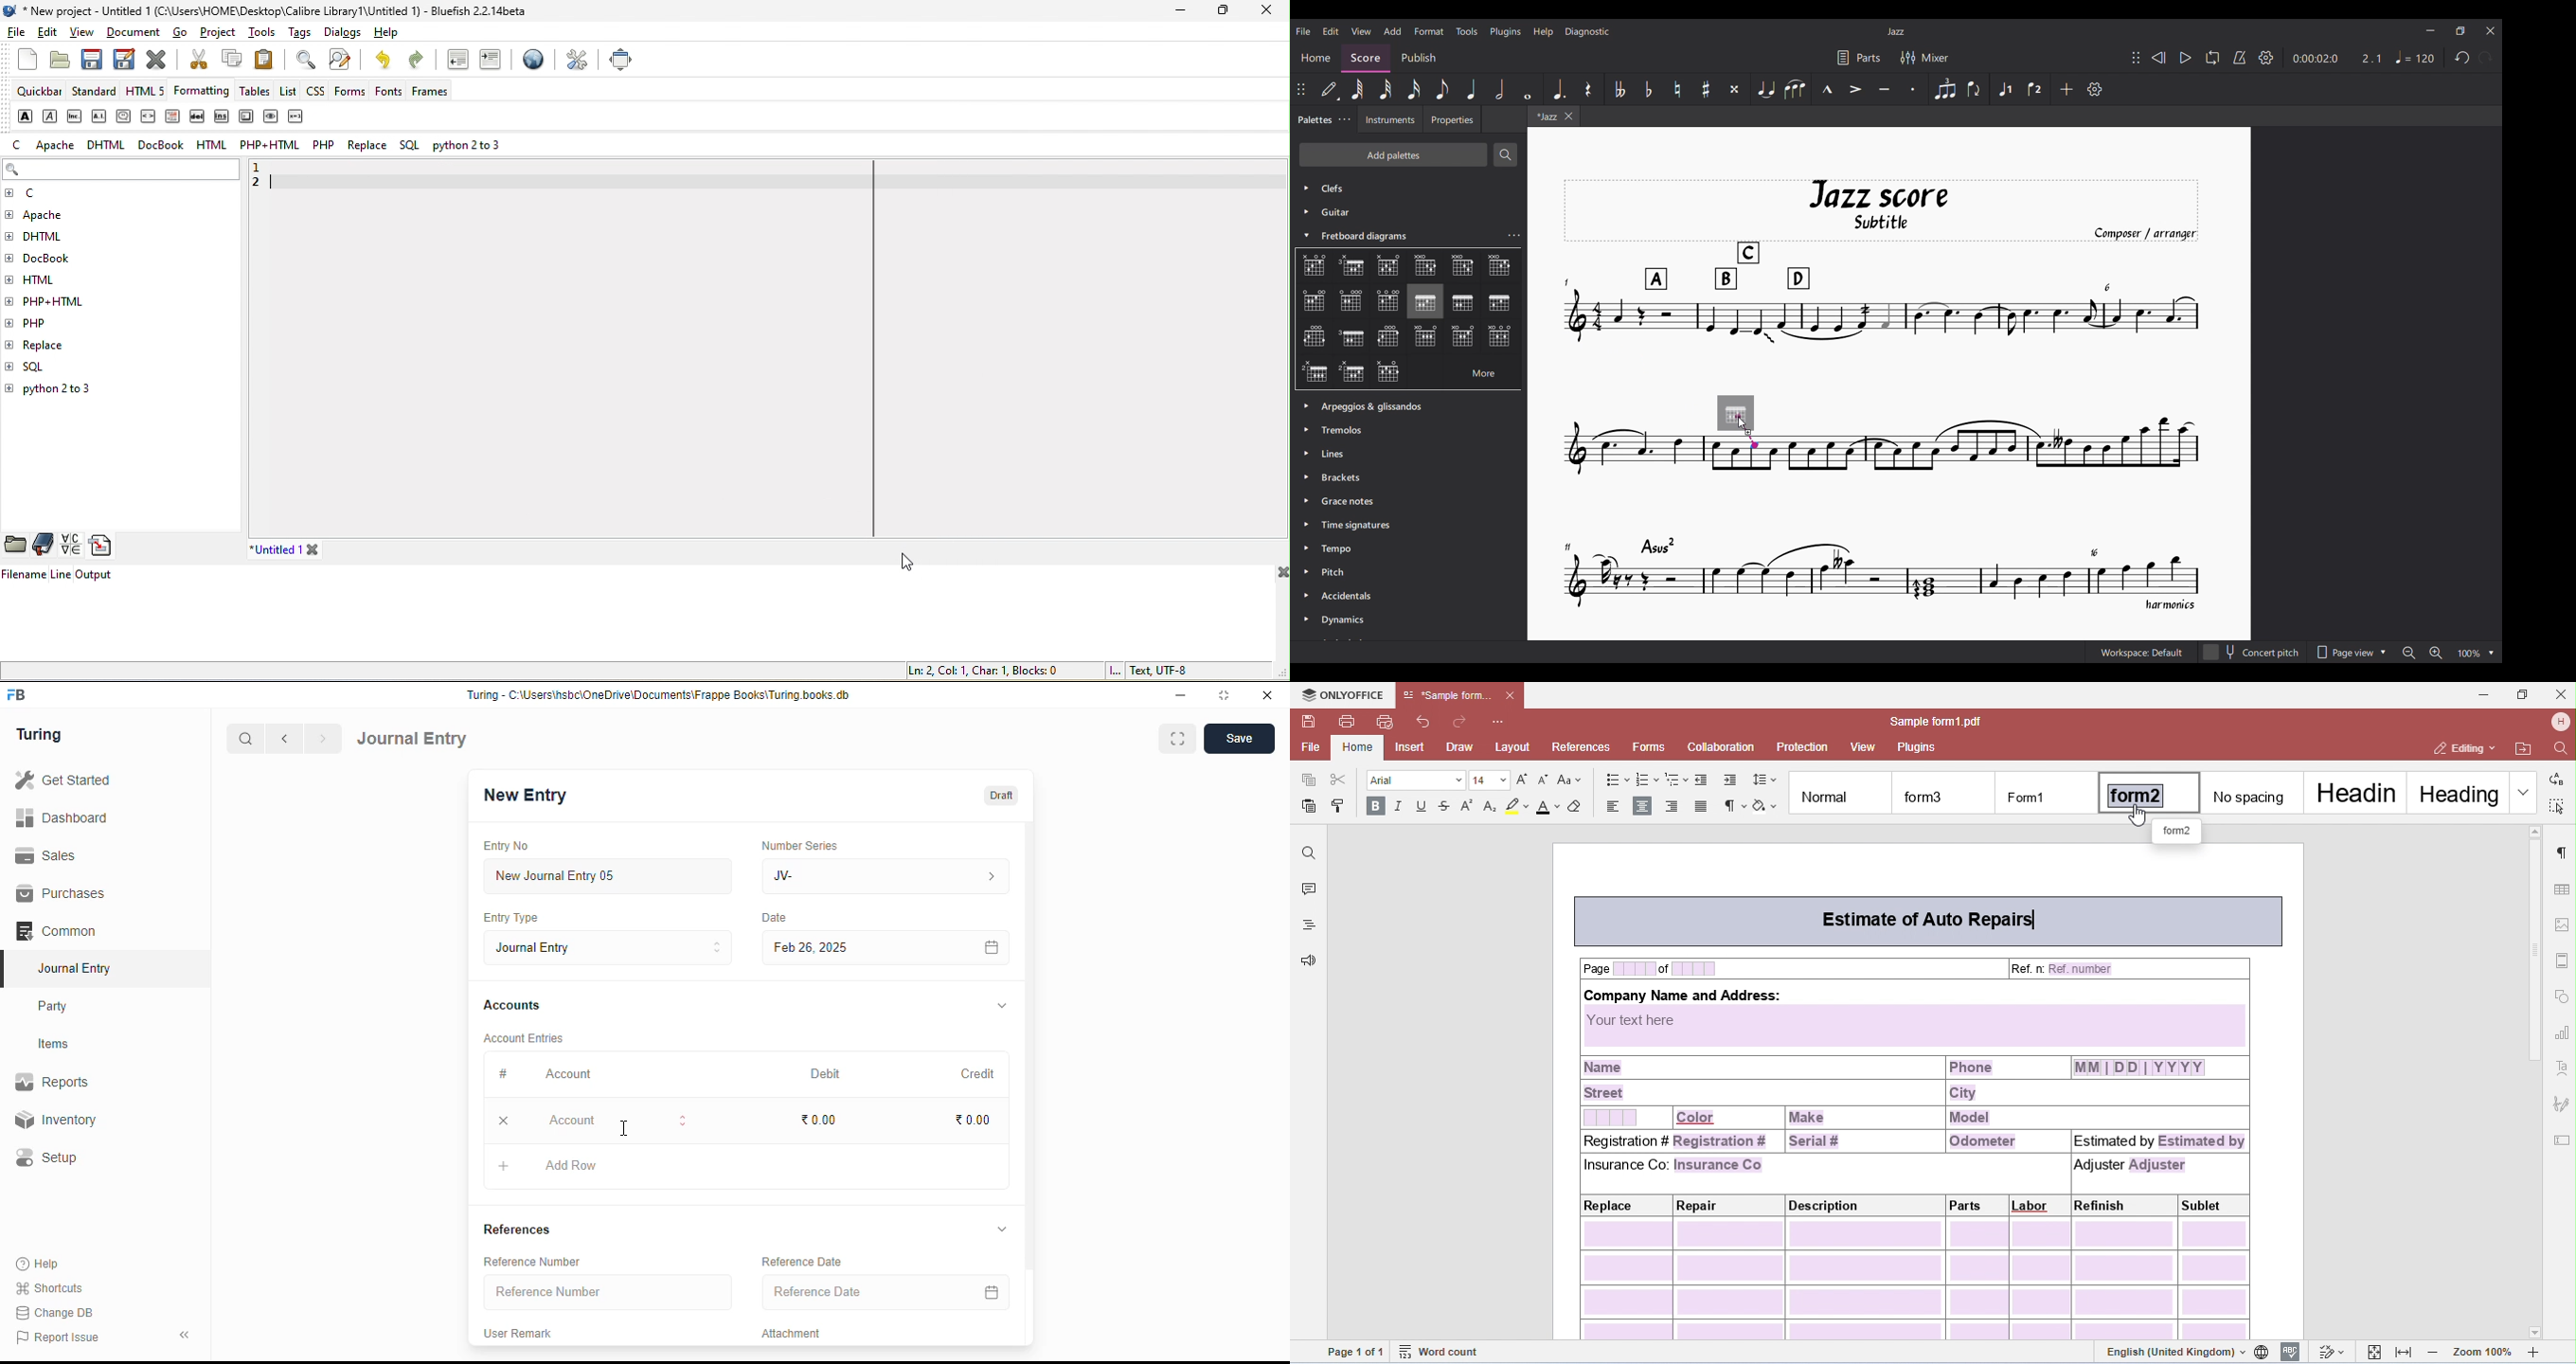  I want to click on Parts settings, so click(1859, 57).